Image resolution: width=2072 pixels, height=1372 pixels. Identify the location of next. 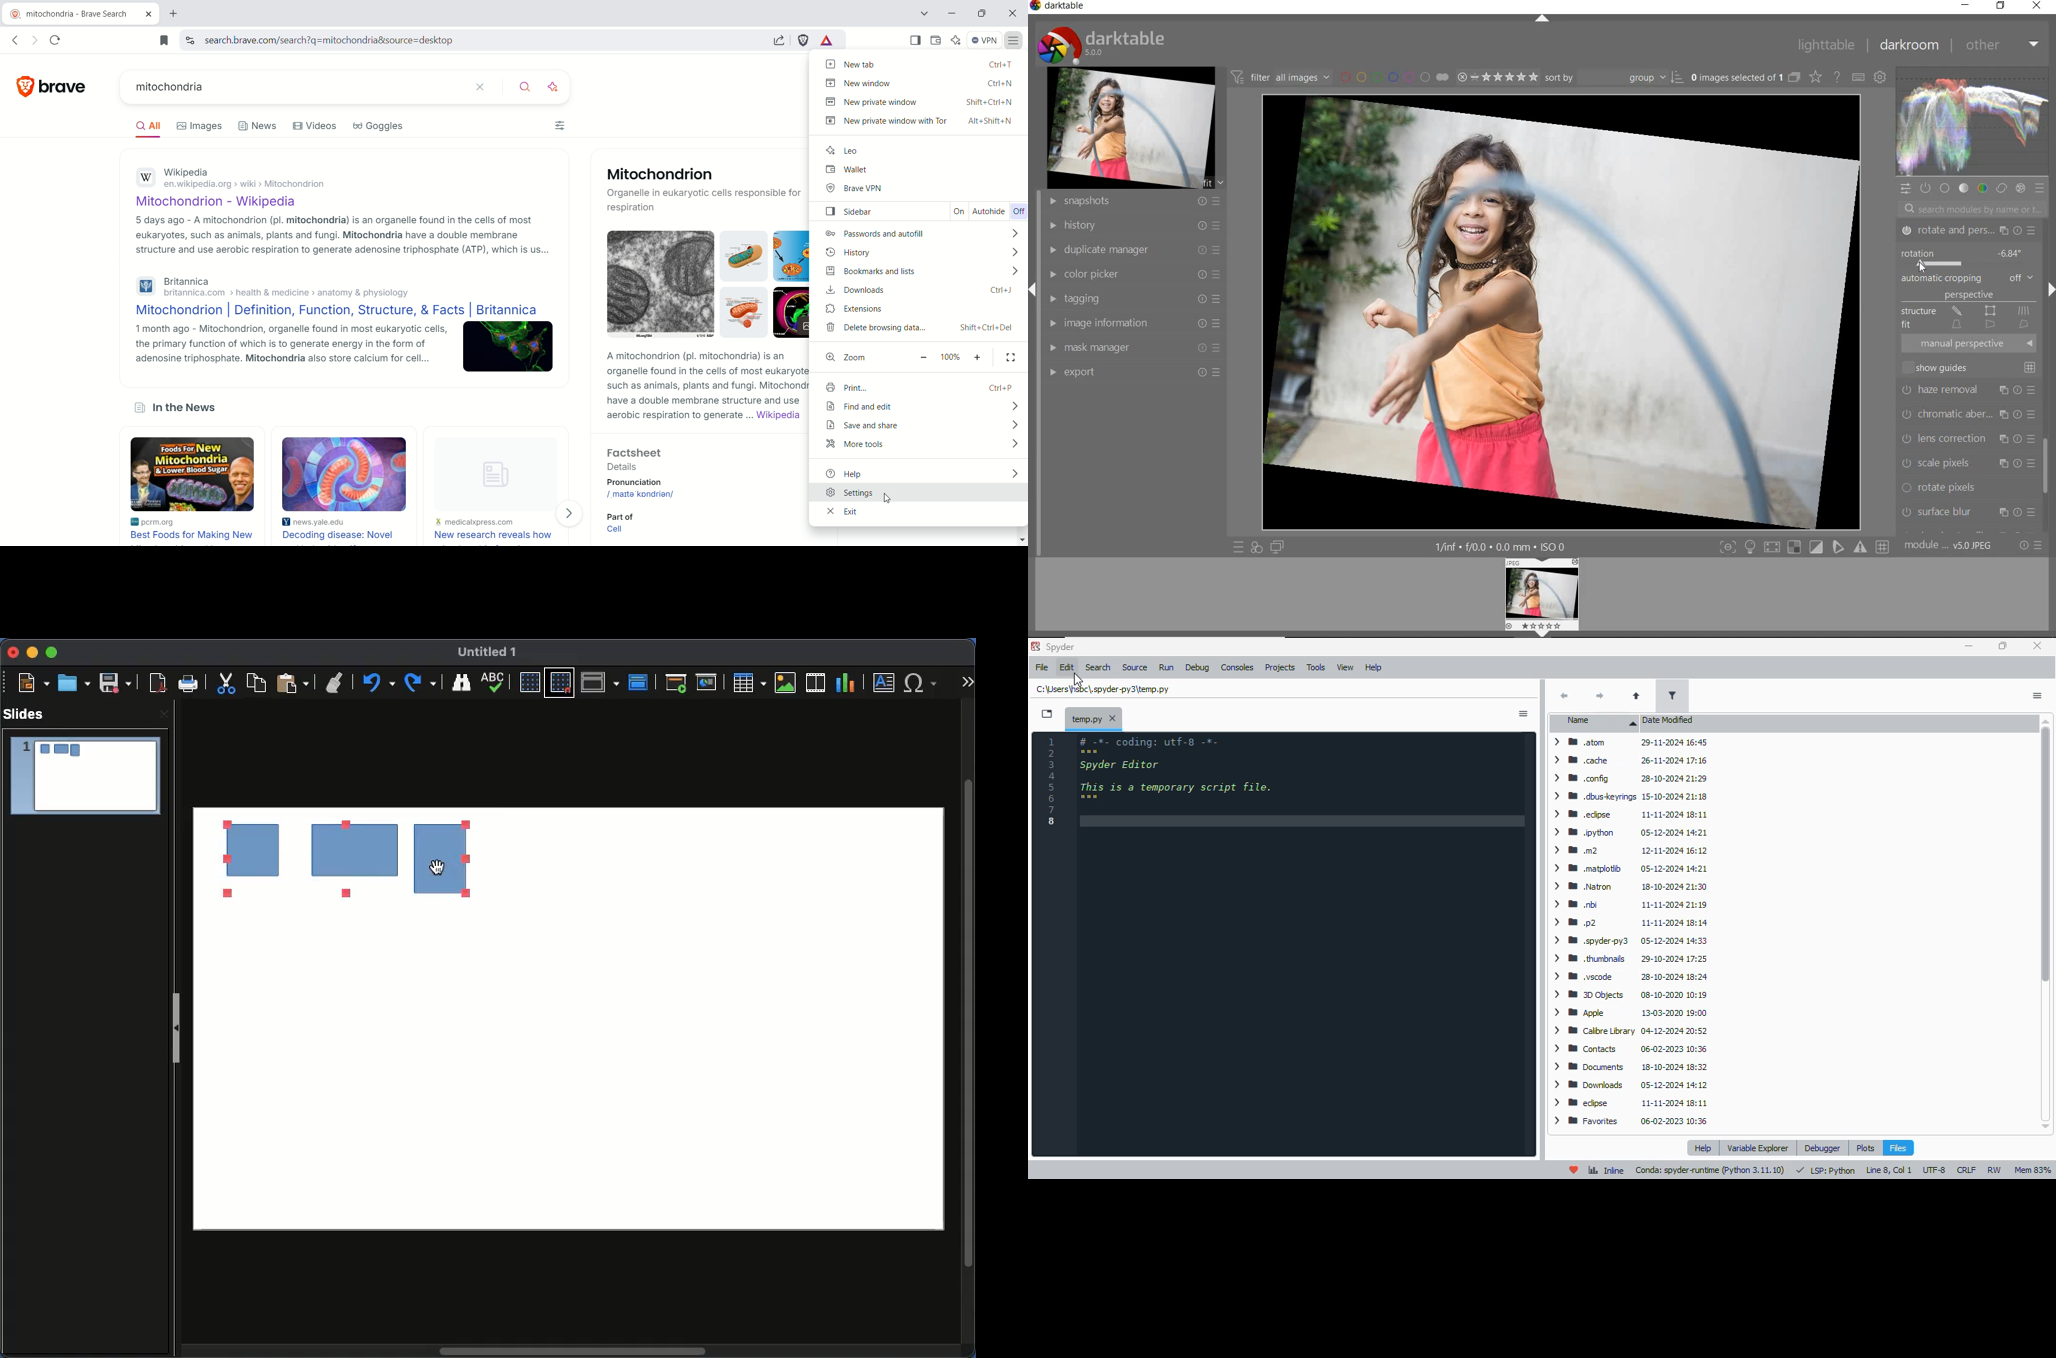
(1598, 697).